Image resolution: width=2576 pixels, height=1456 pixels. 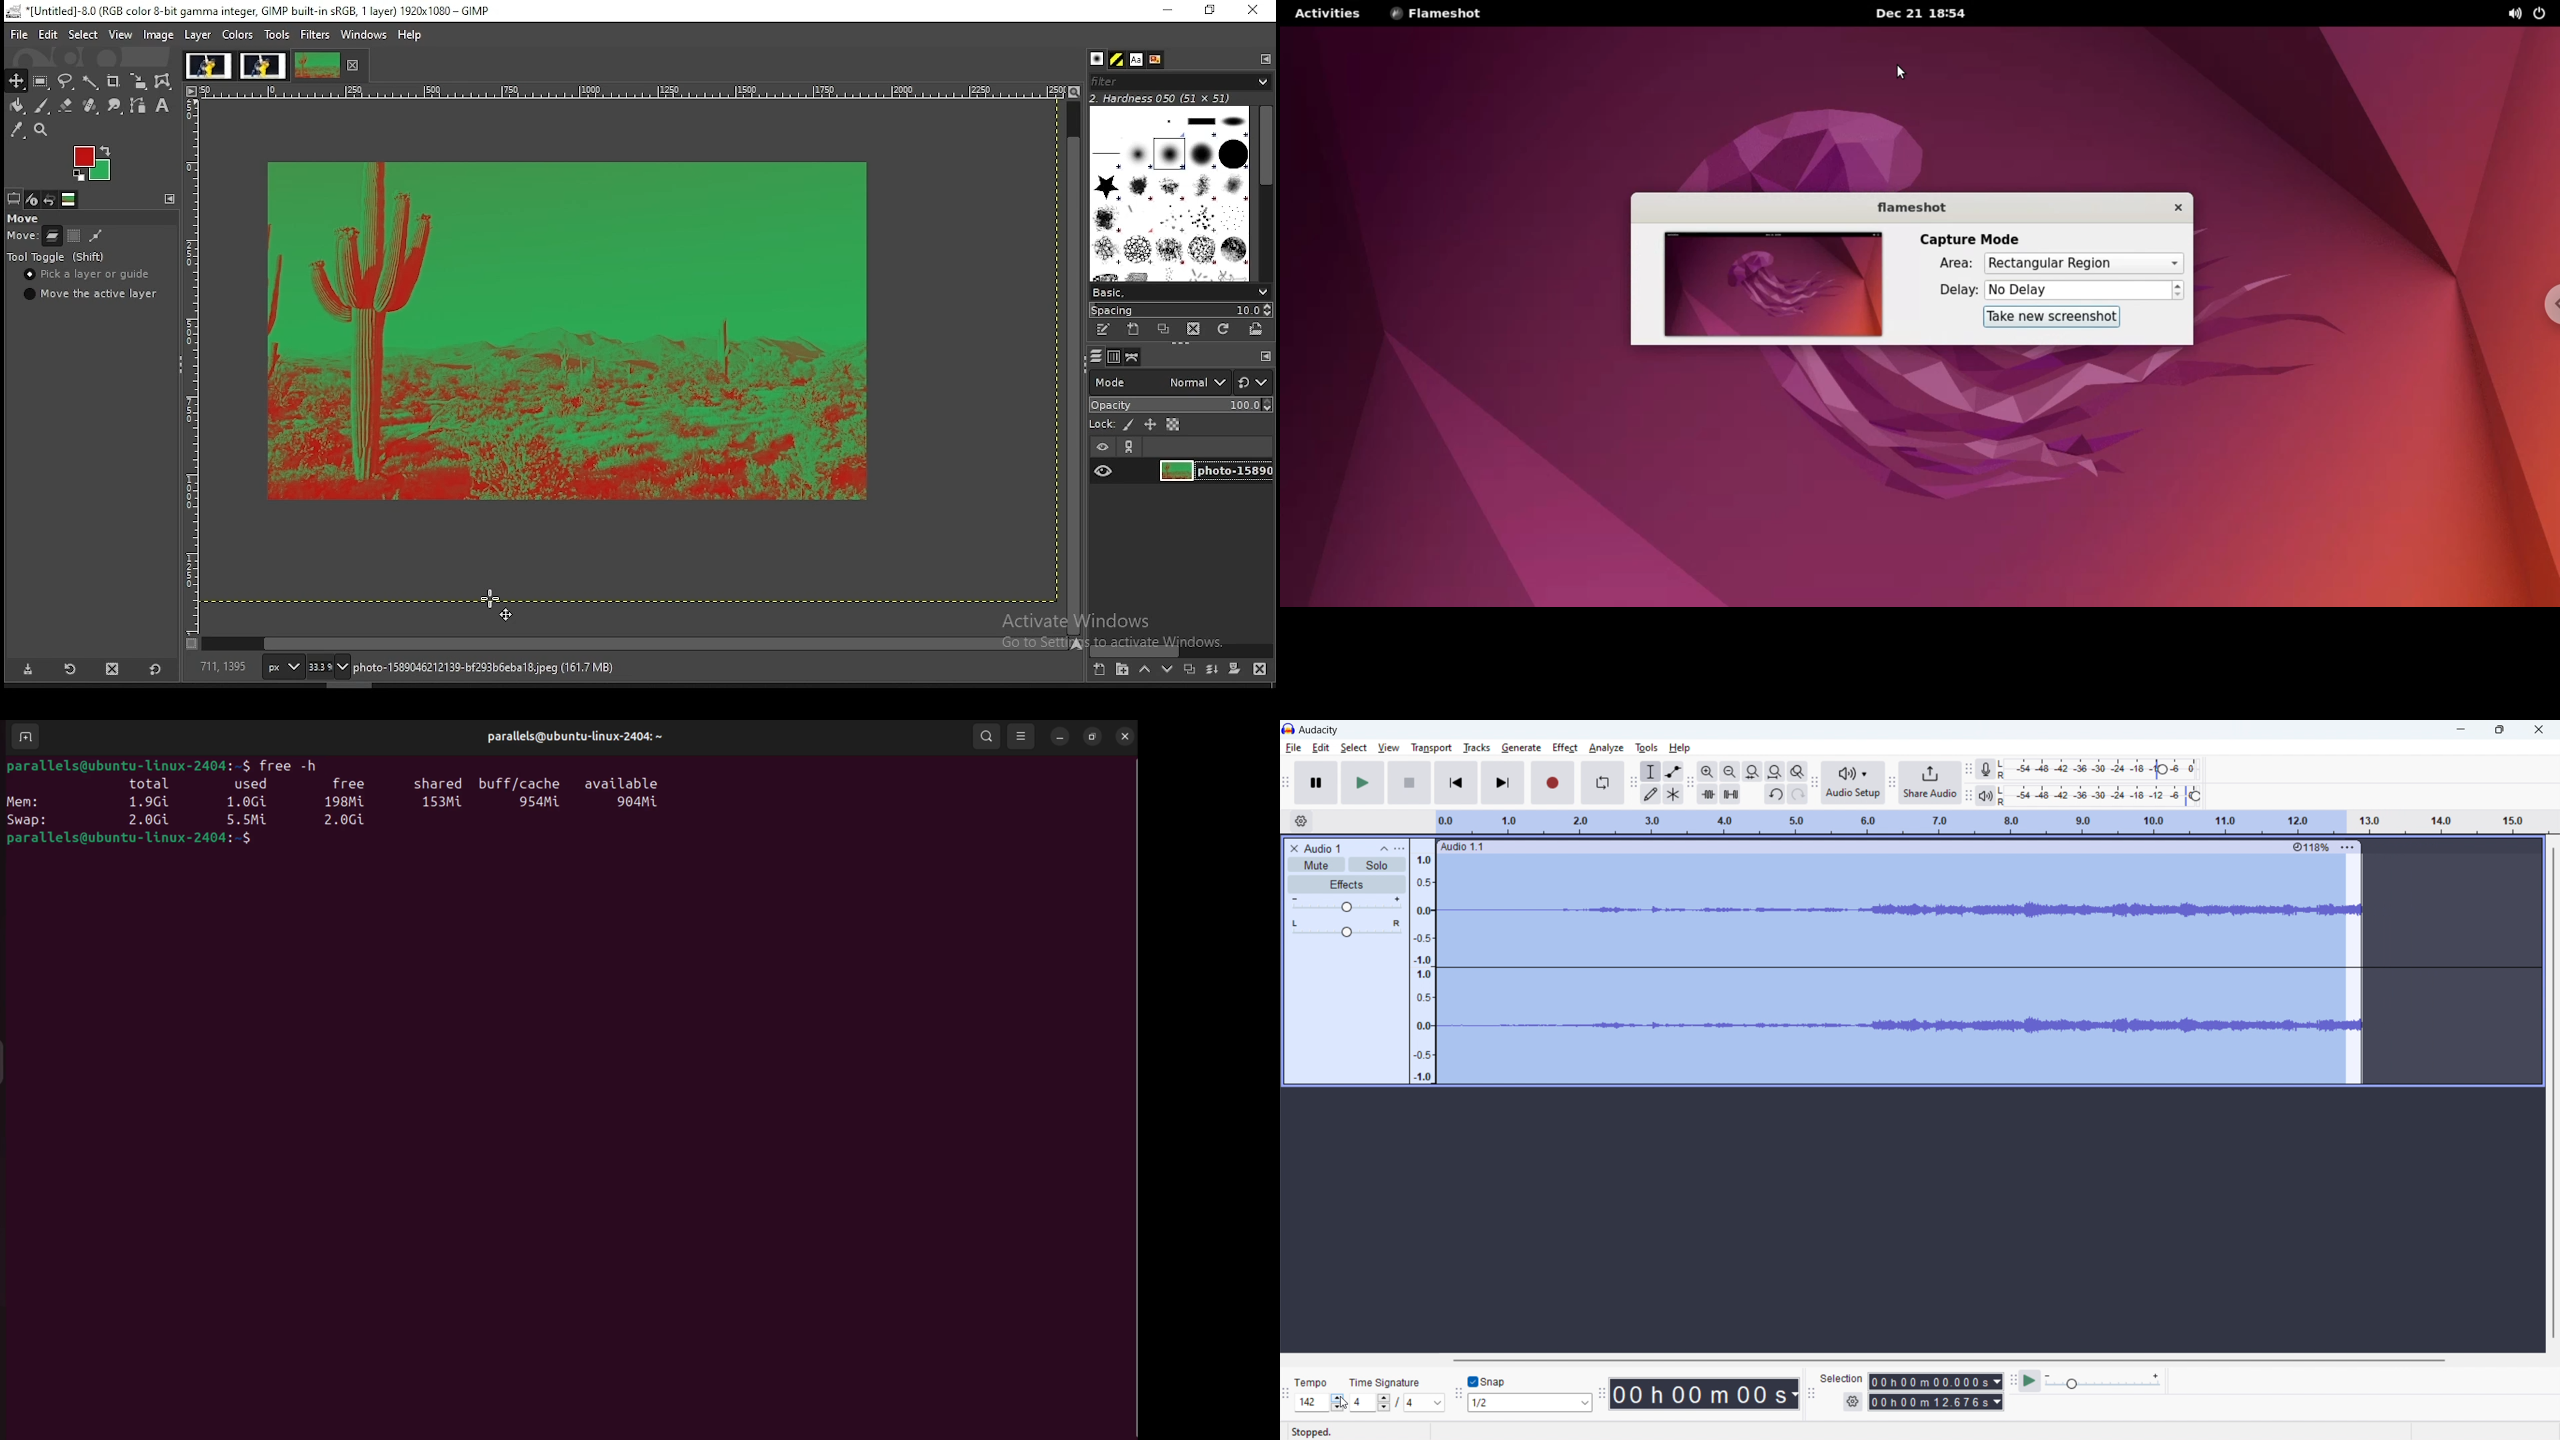 What do you see at coordinates (122, 35) in the screenshot?
I see `view` at bounding box center [122, 35].